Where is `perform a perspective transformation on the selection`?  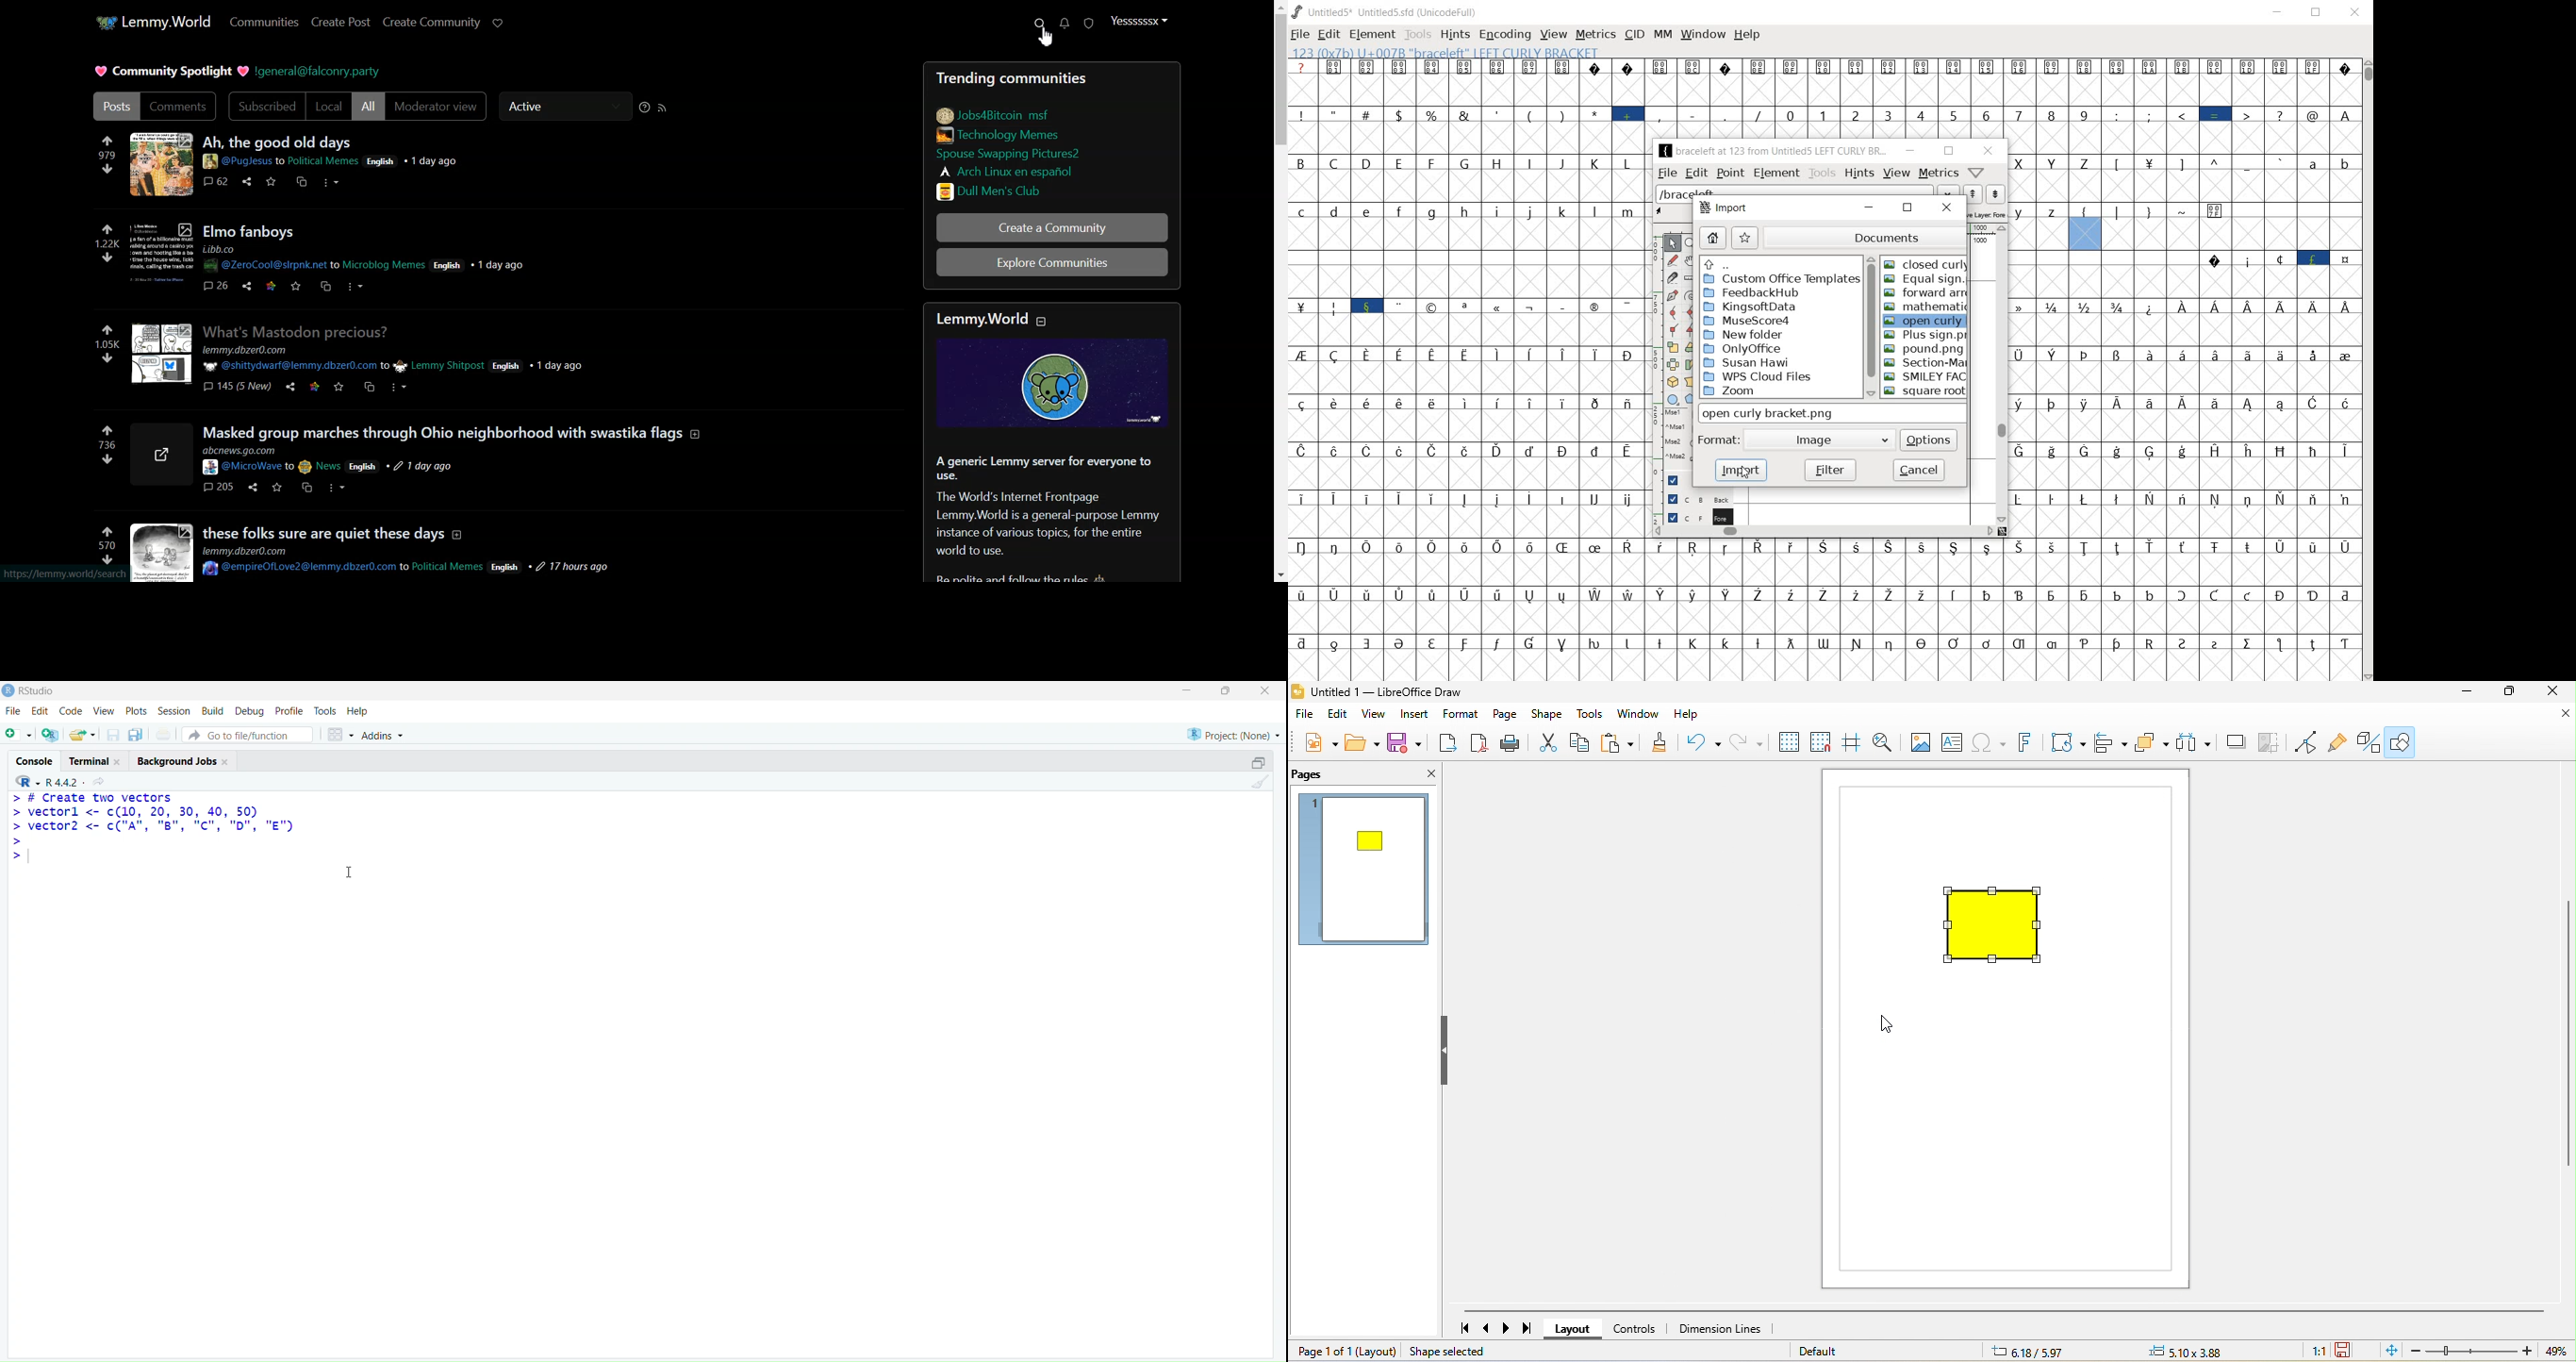
perform a perspective transformation on the selection is located at coordinates (1691, 381).